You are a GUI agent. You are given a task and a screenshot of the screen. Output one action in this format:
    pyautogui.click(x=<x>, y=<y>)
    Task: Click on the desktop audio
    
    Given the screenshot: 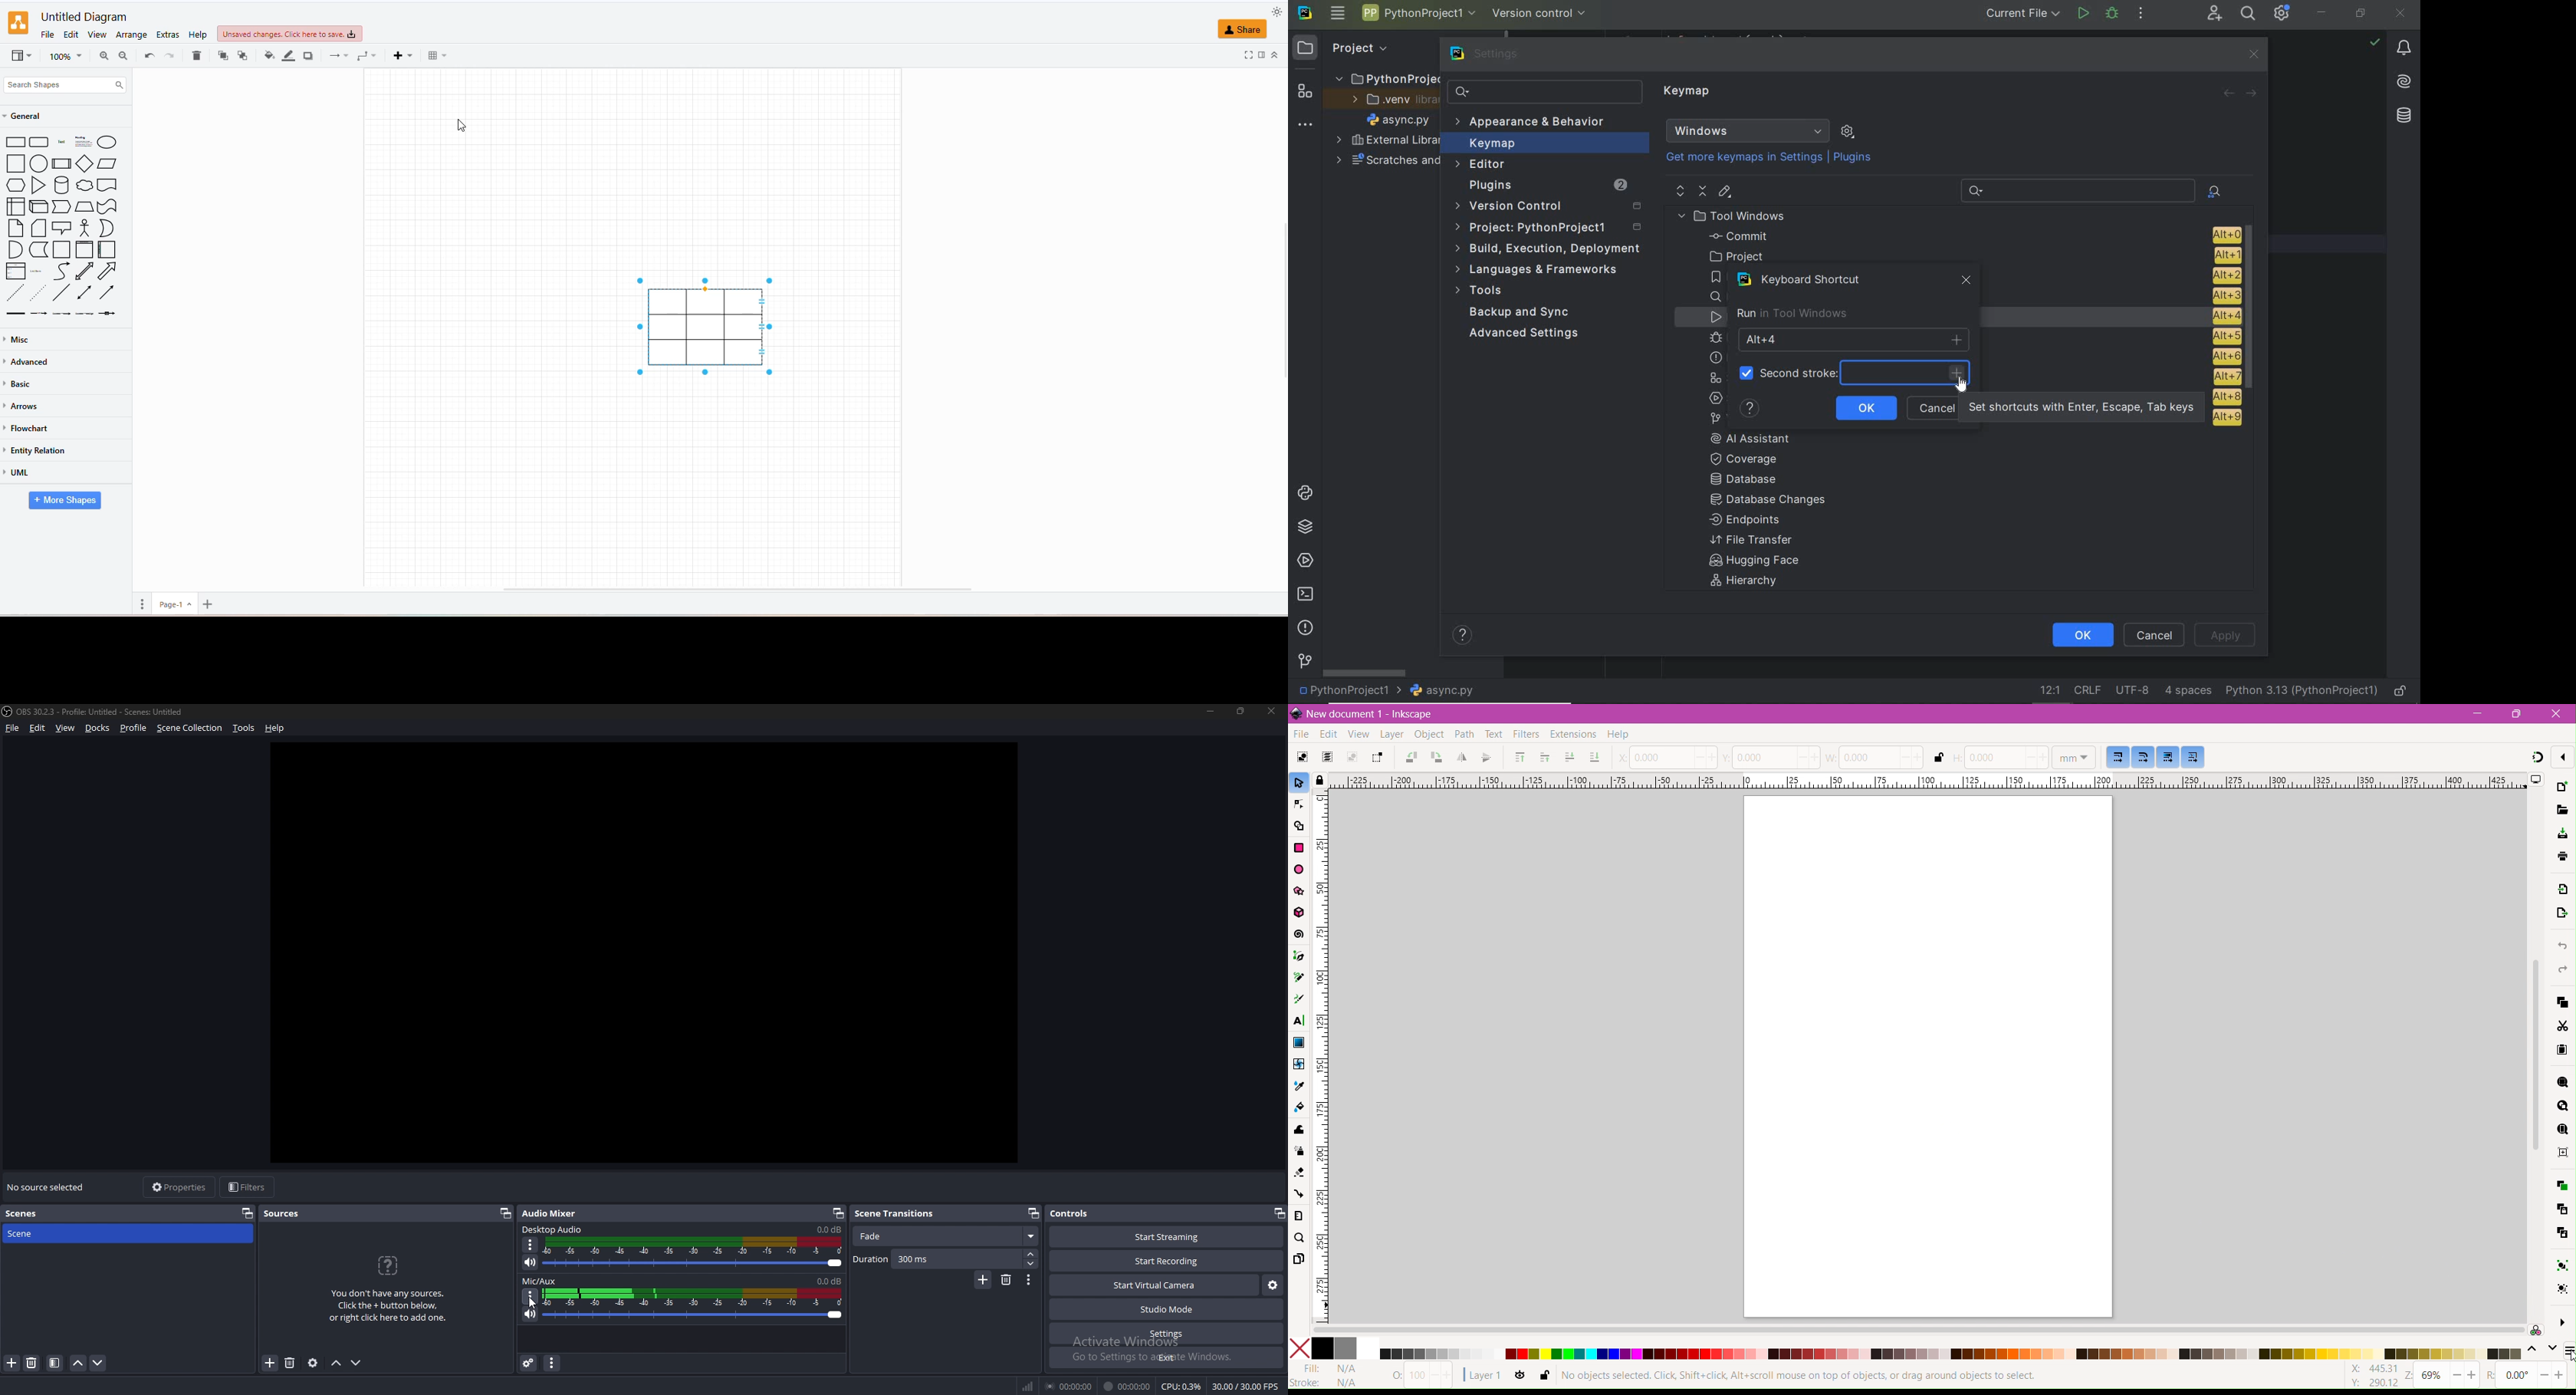 What is the action you would take?
    pyautogui.click(x=694, y=1248)
    